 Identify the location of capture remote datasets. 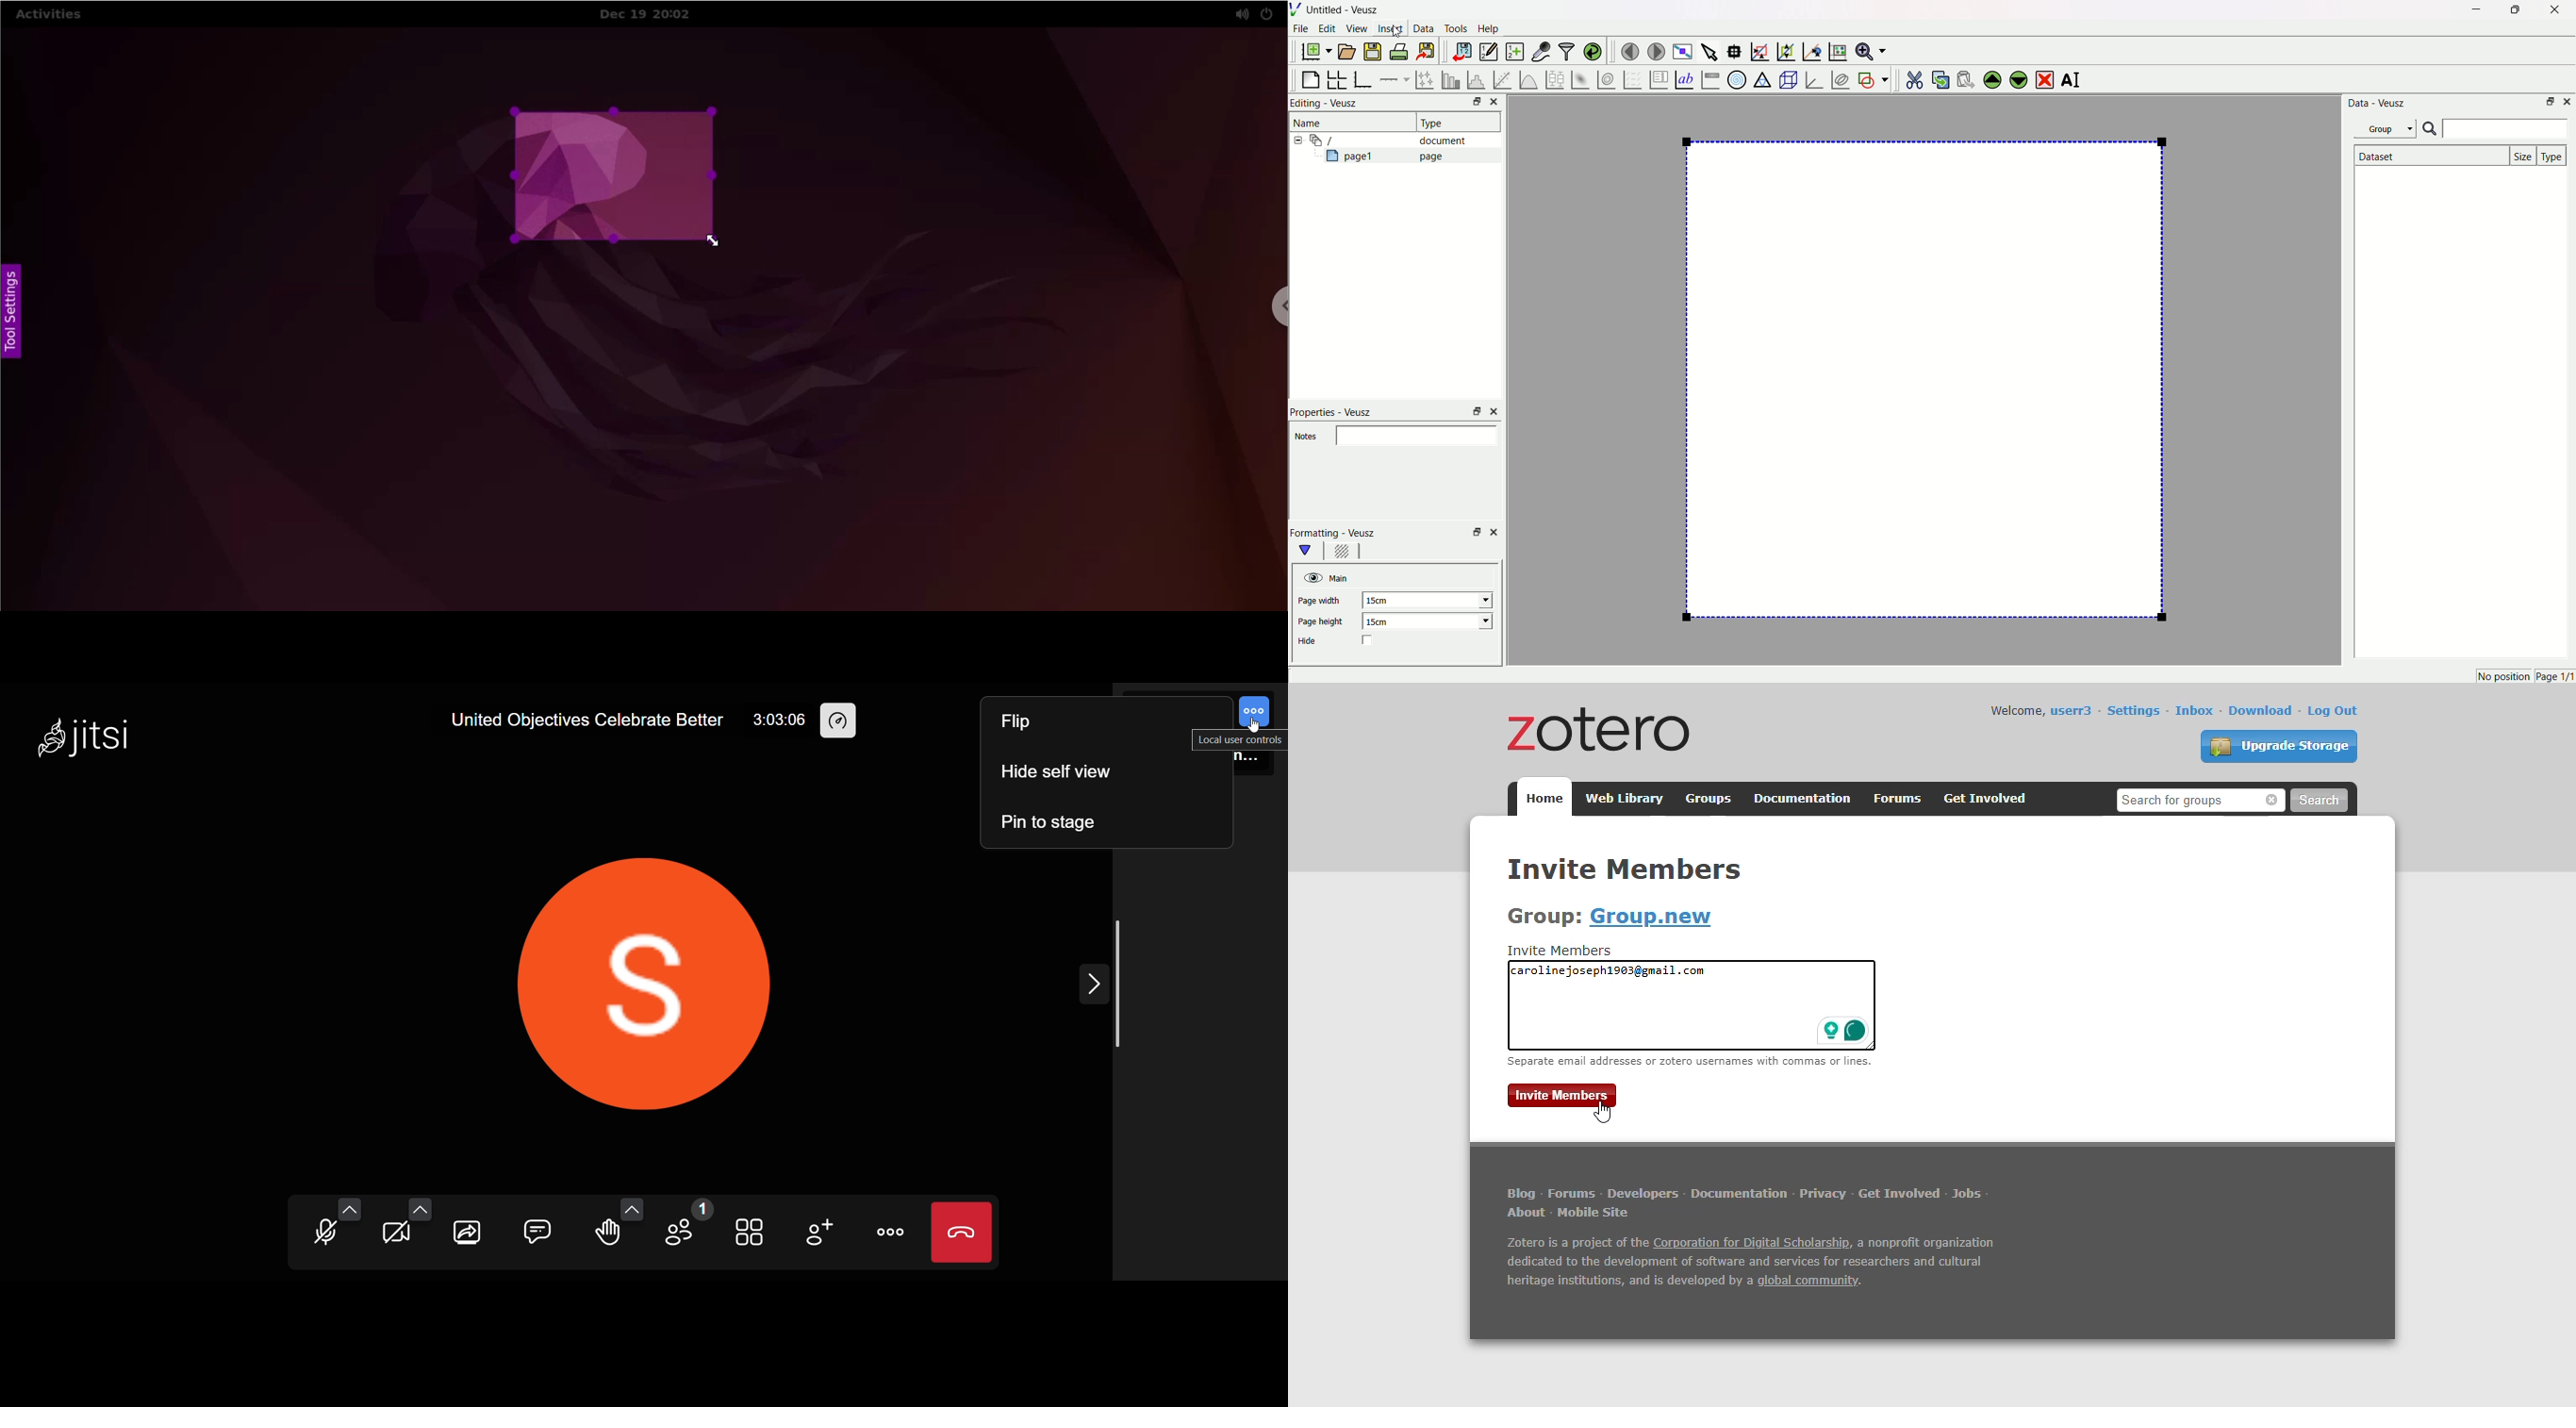
(1540, 50).